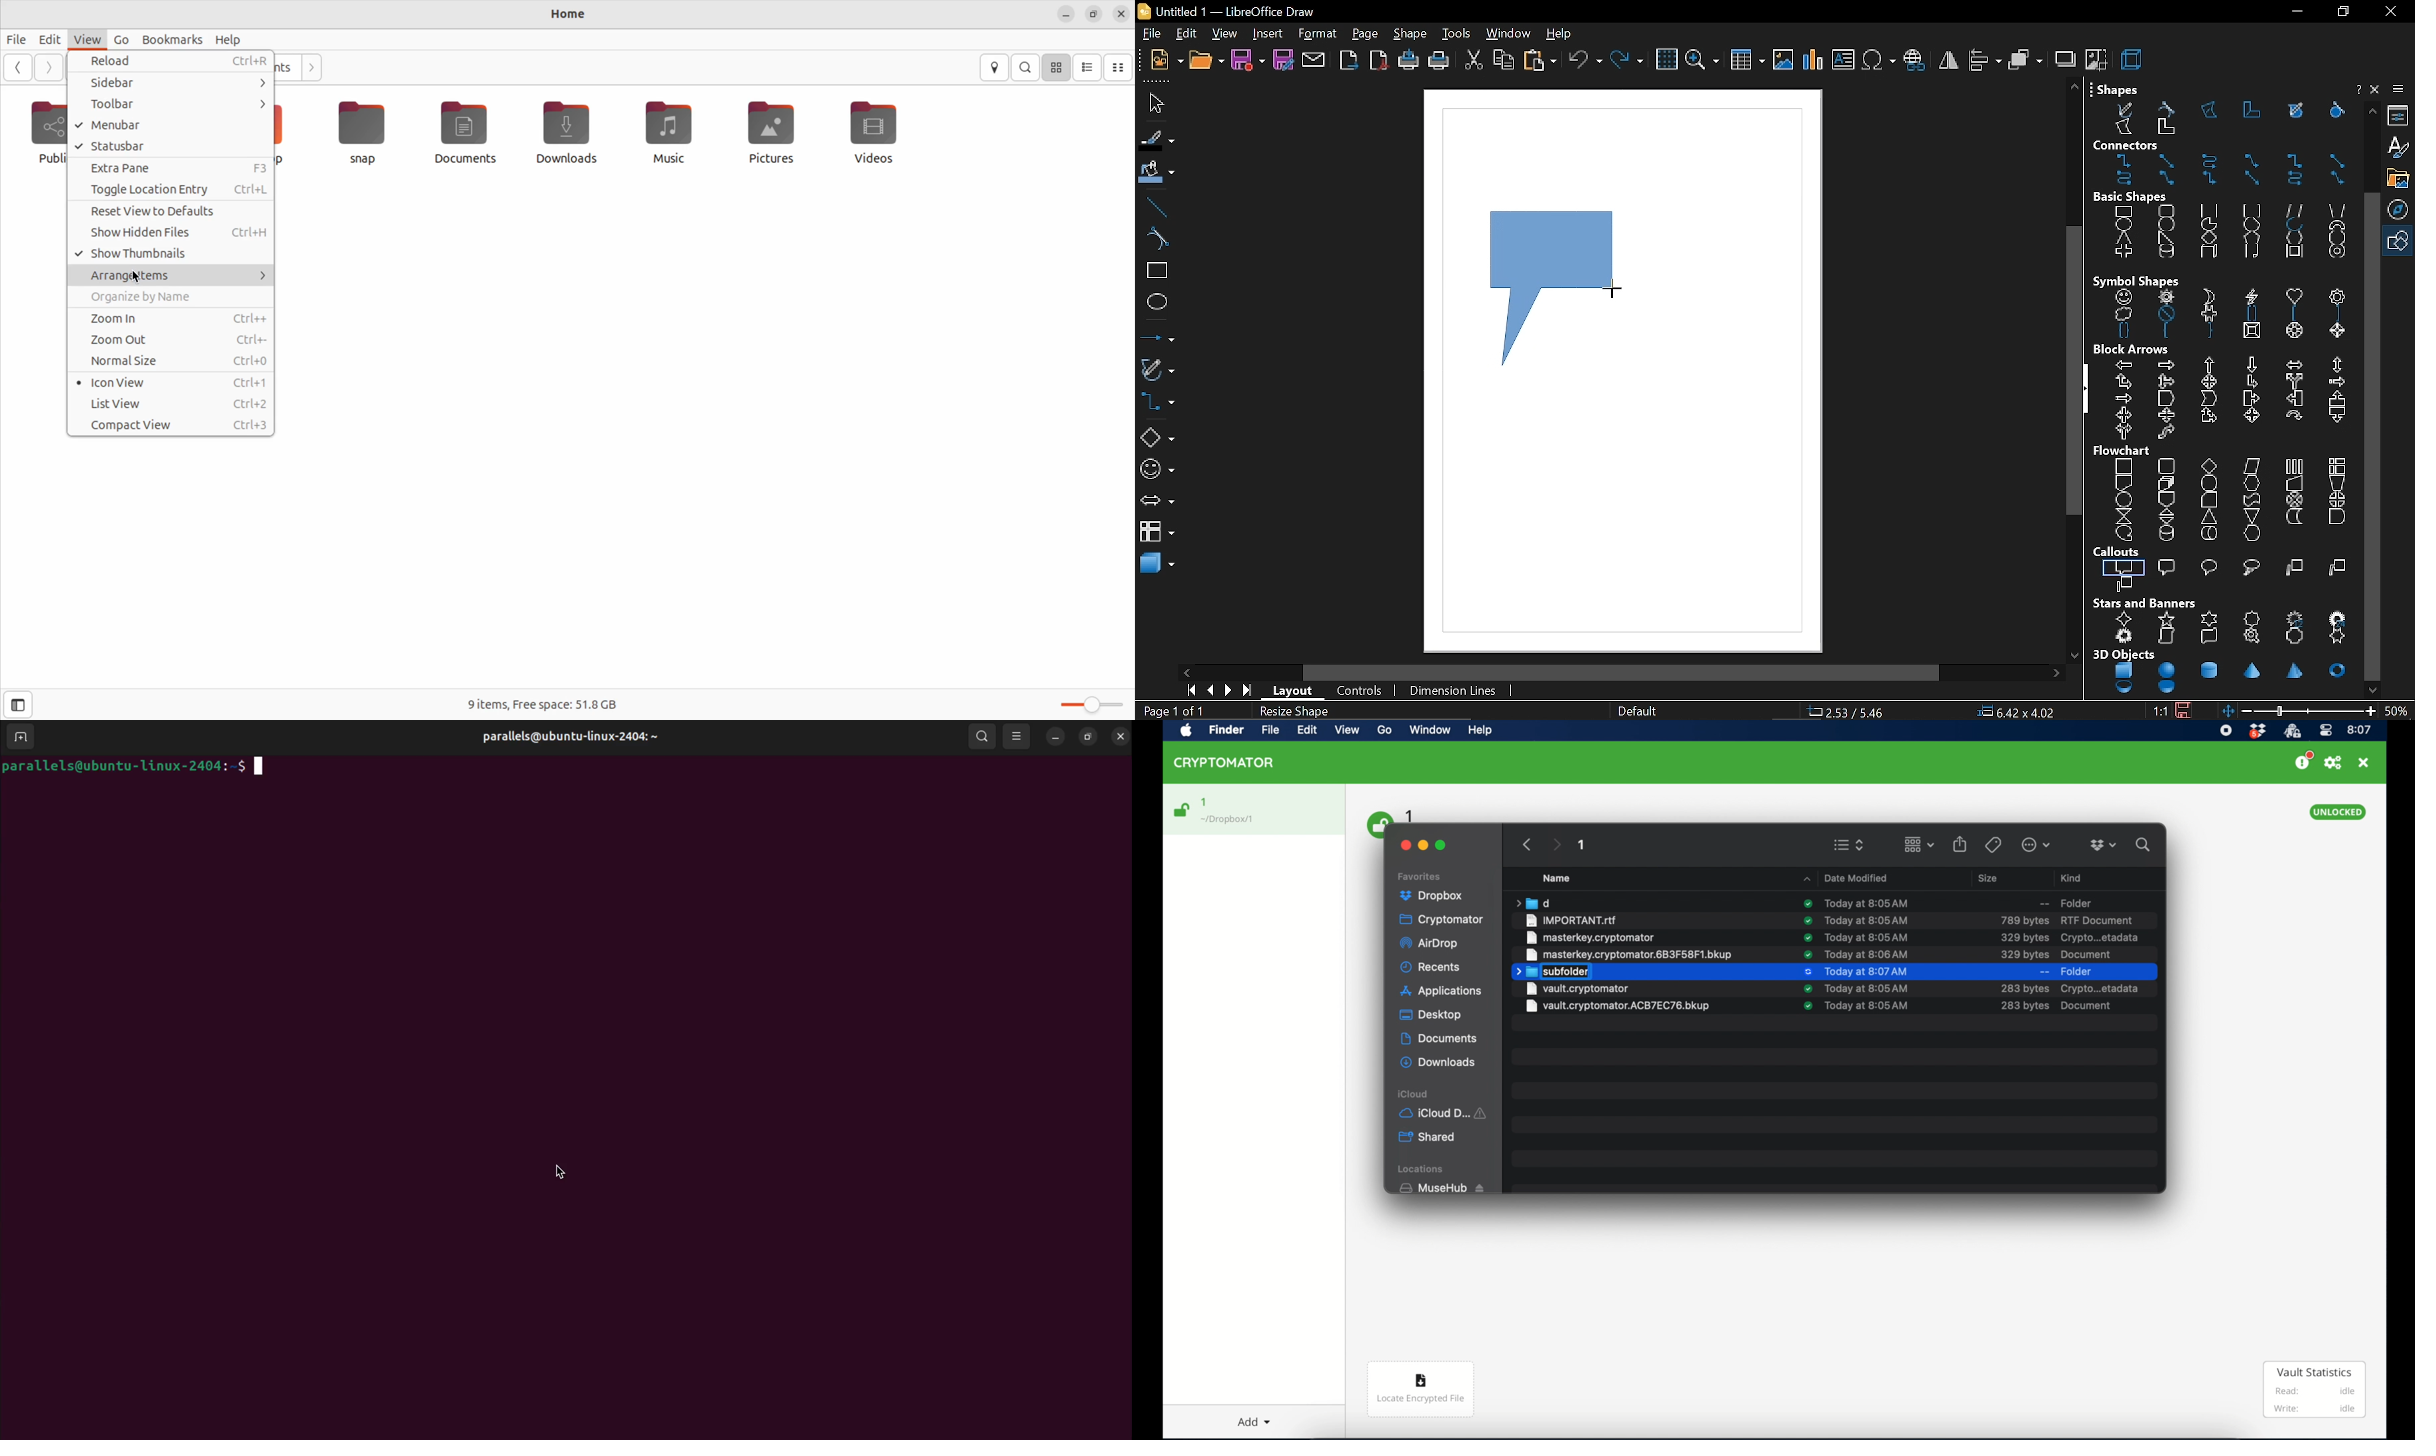 This screenshot has width=2436, height=1456. I want to click on move down, so click(2372, 690).